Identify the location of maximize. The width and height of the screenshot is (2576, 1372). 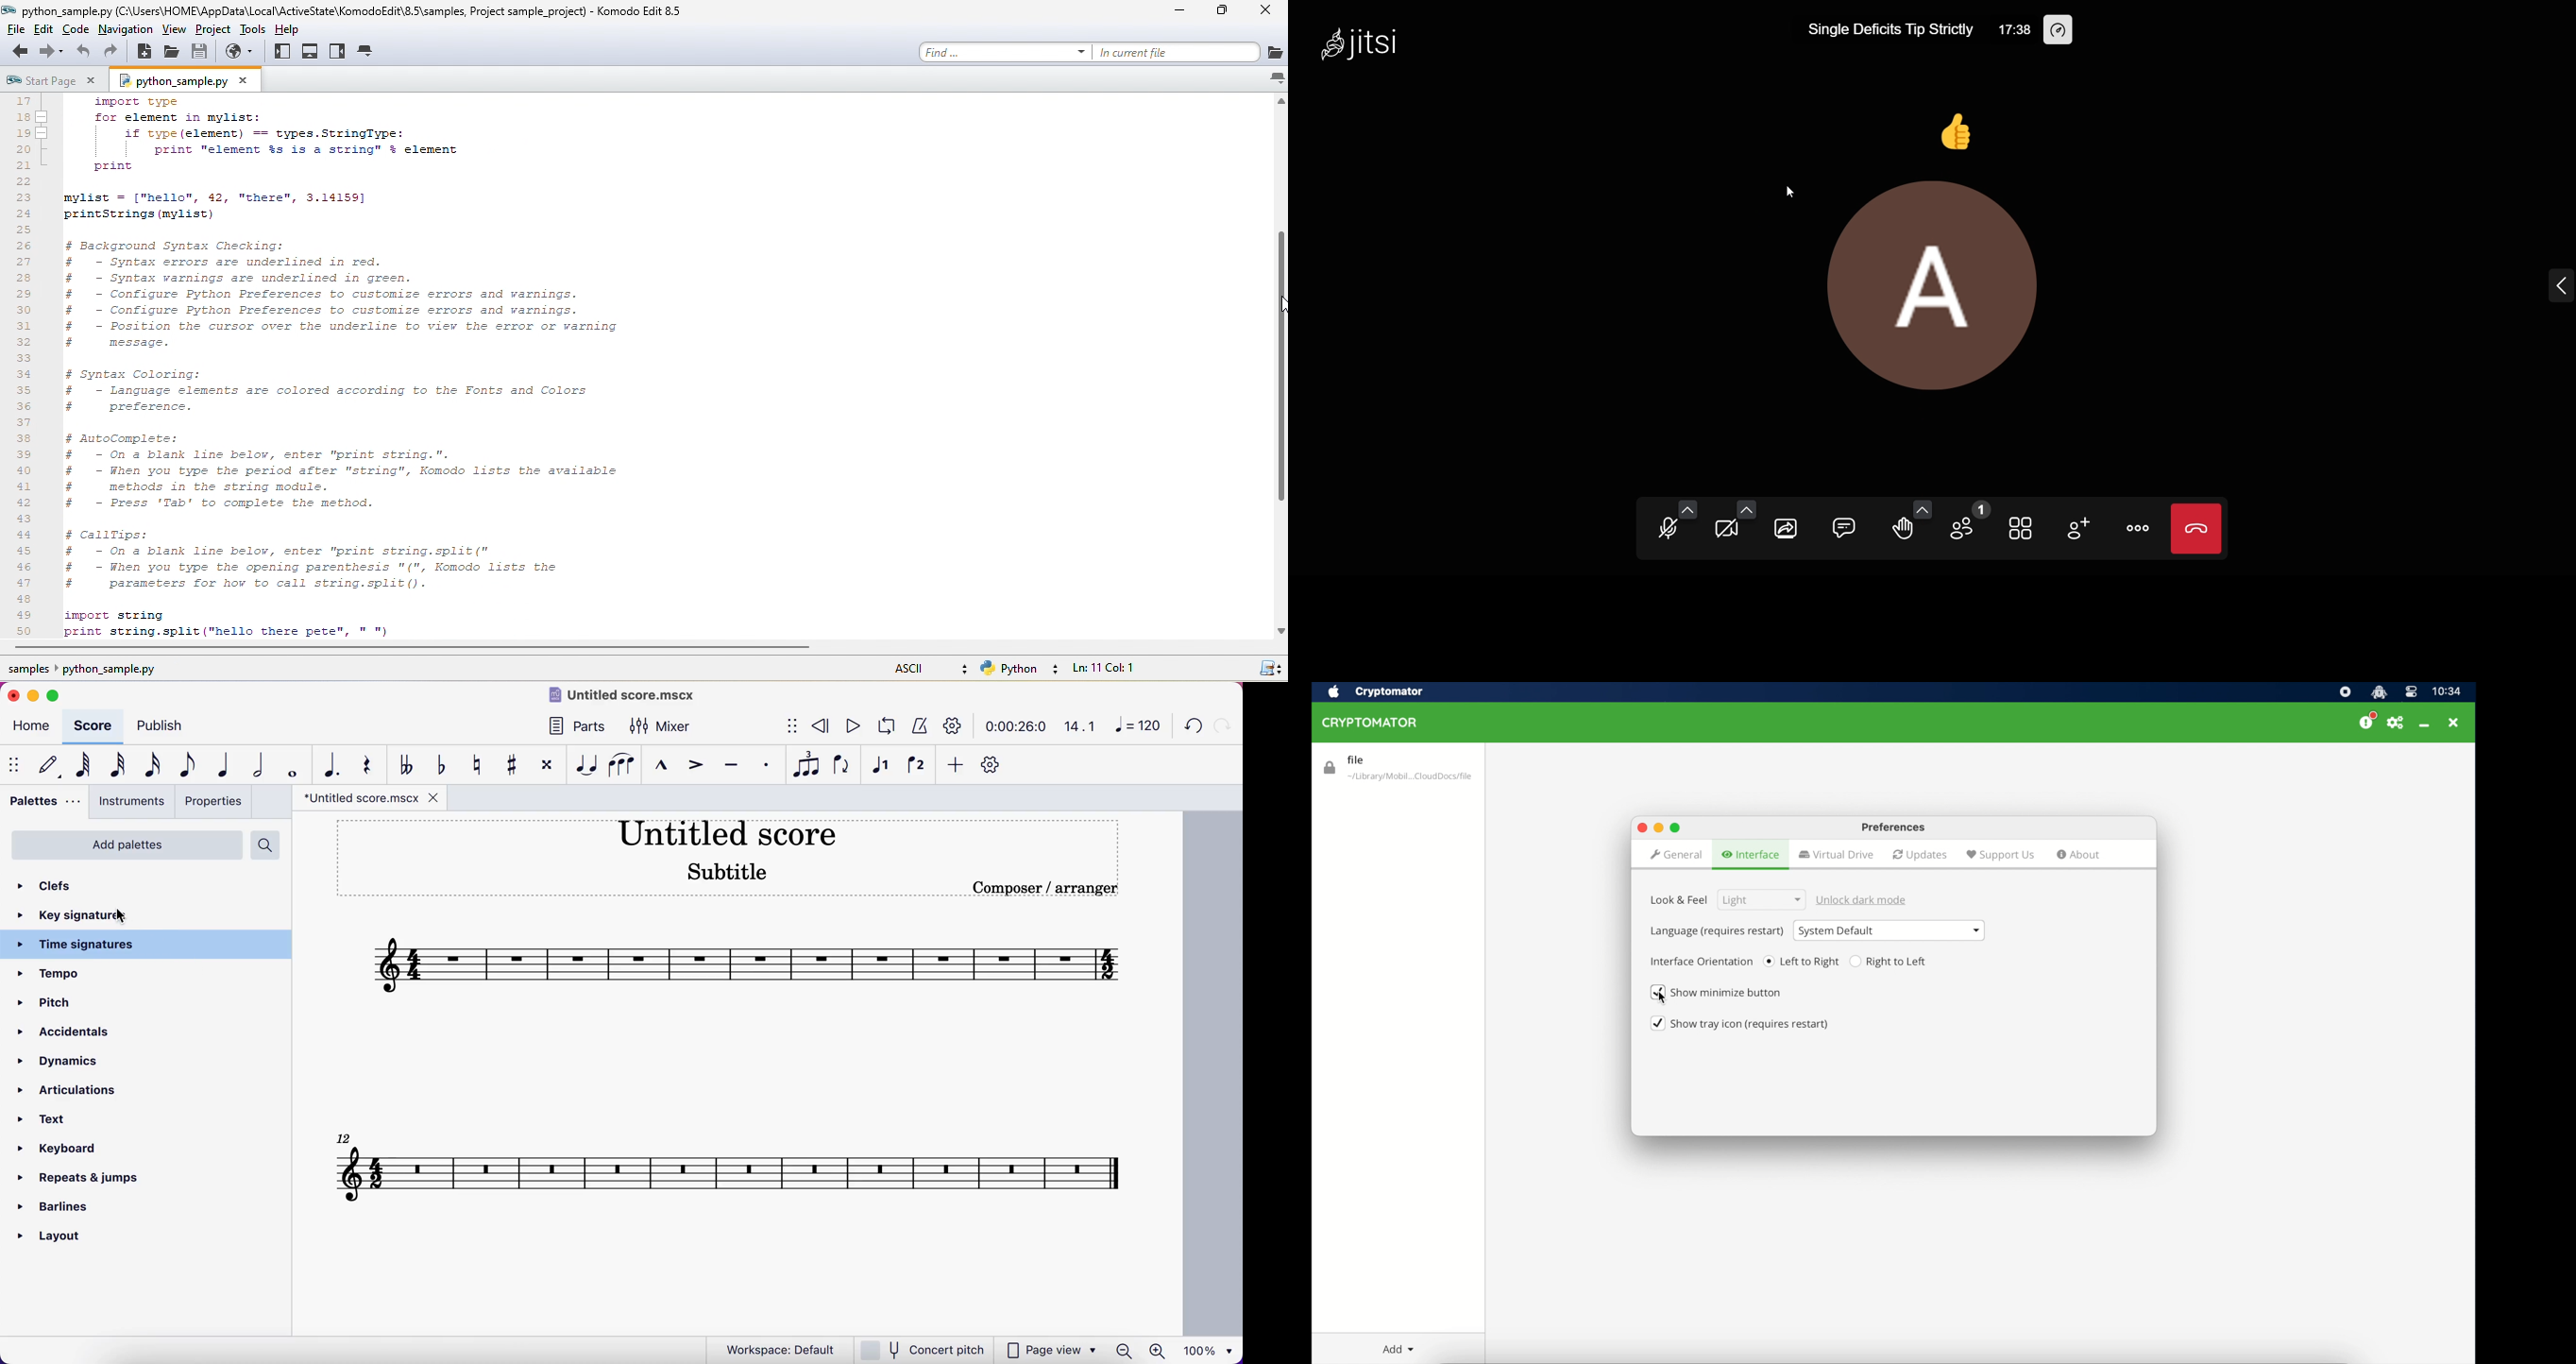
(1676, 828).